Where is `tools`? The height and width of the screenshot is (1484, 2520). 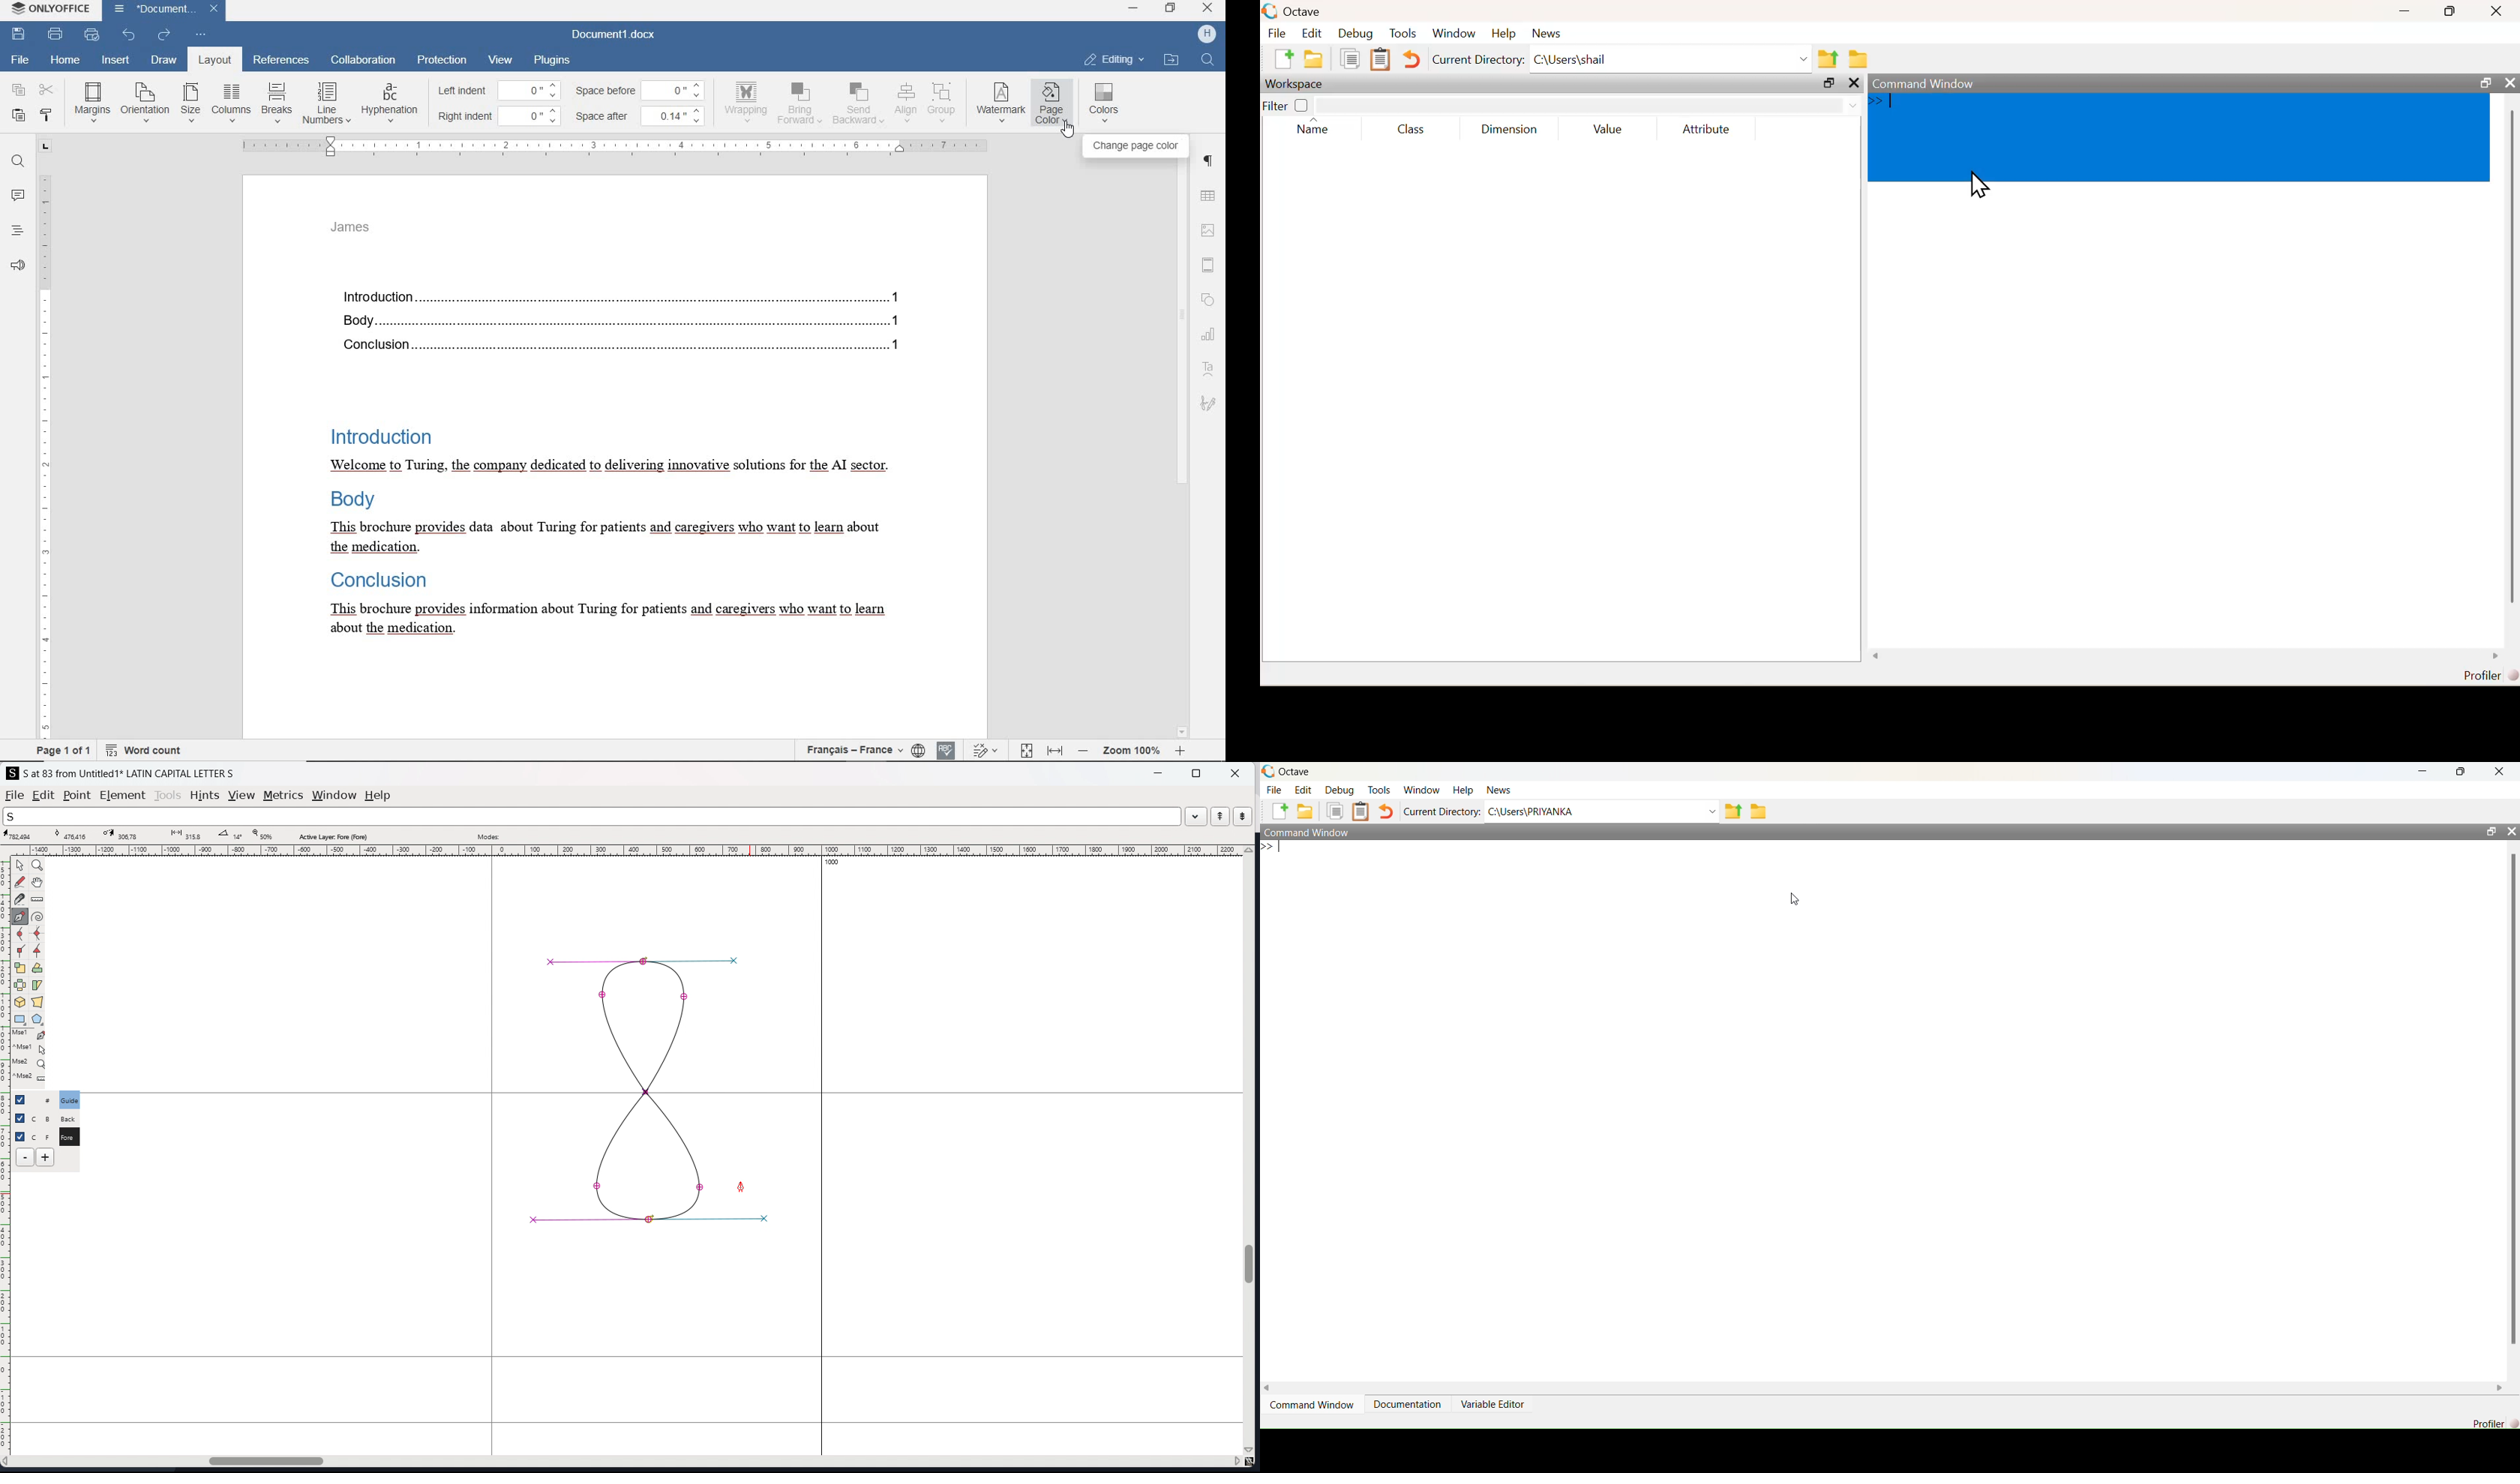
tools is located at coordinates (1404, 33).